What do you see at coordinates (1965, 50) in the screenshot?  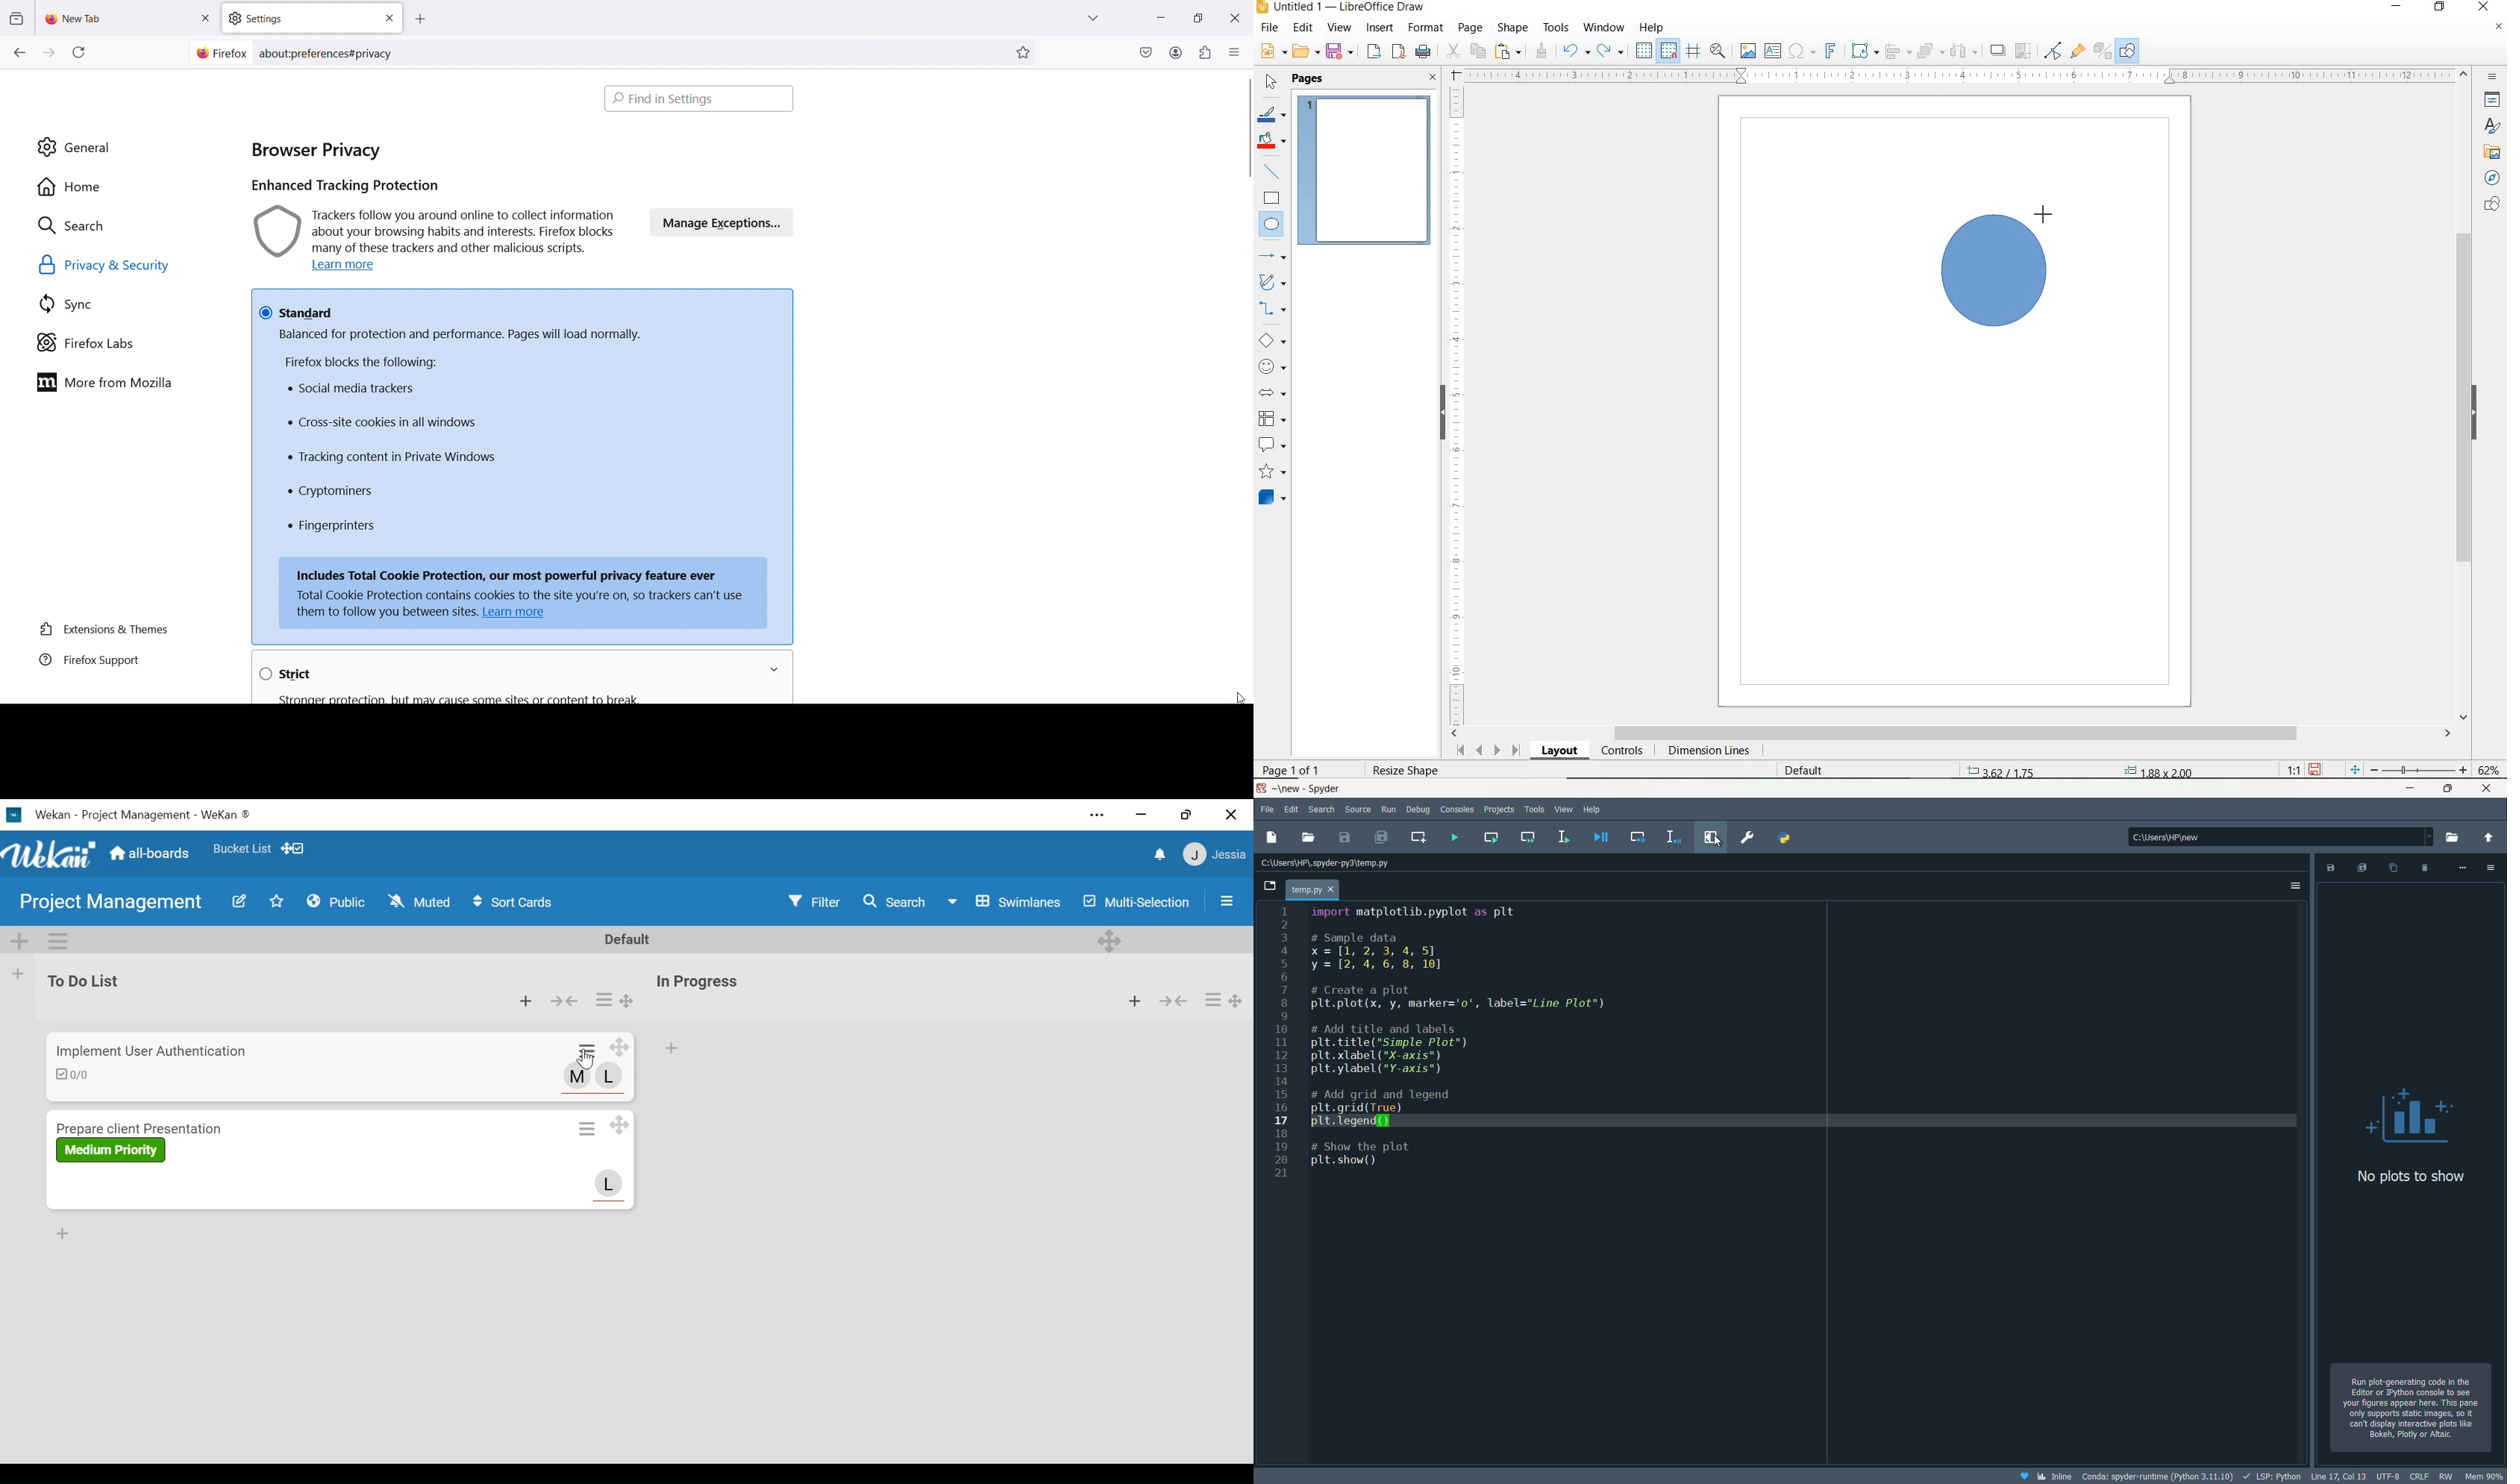 I see `SELECT AT LEAST 3 OBJECTS TO DISTRIBUTE` at bounding box center [1965, 50].